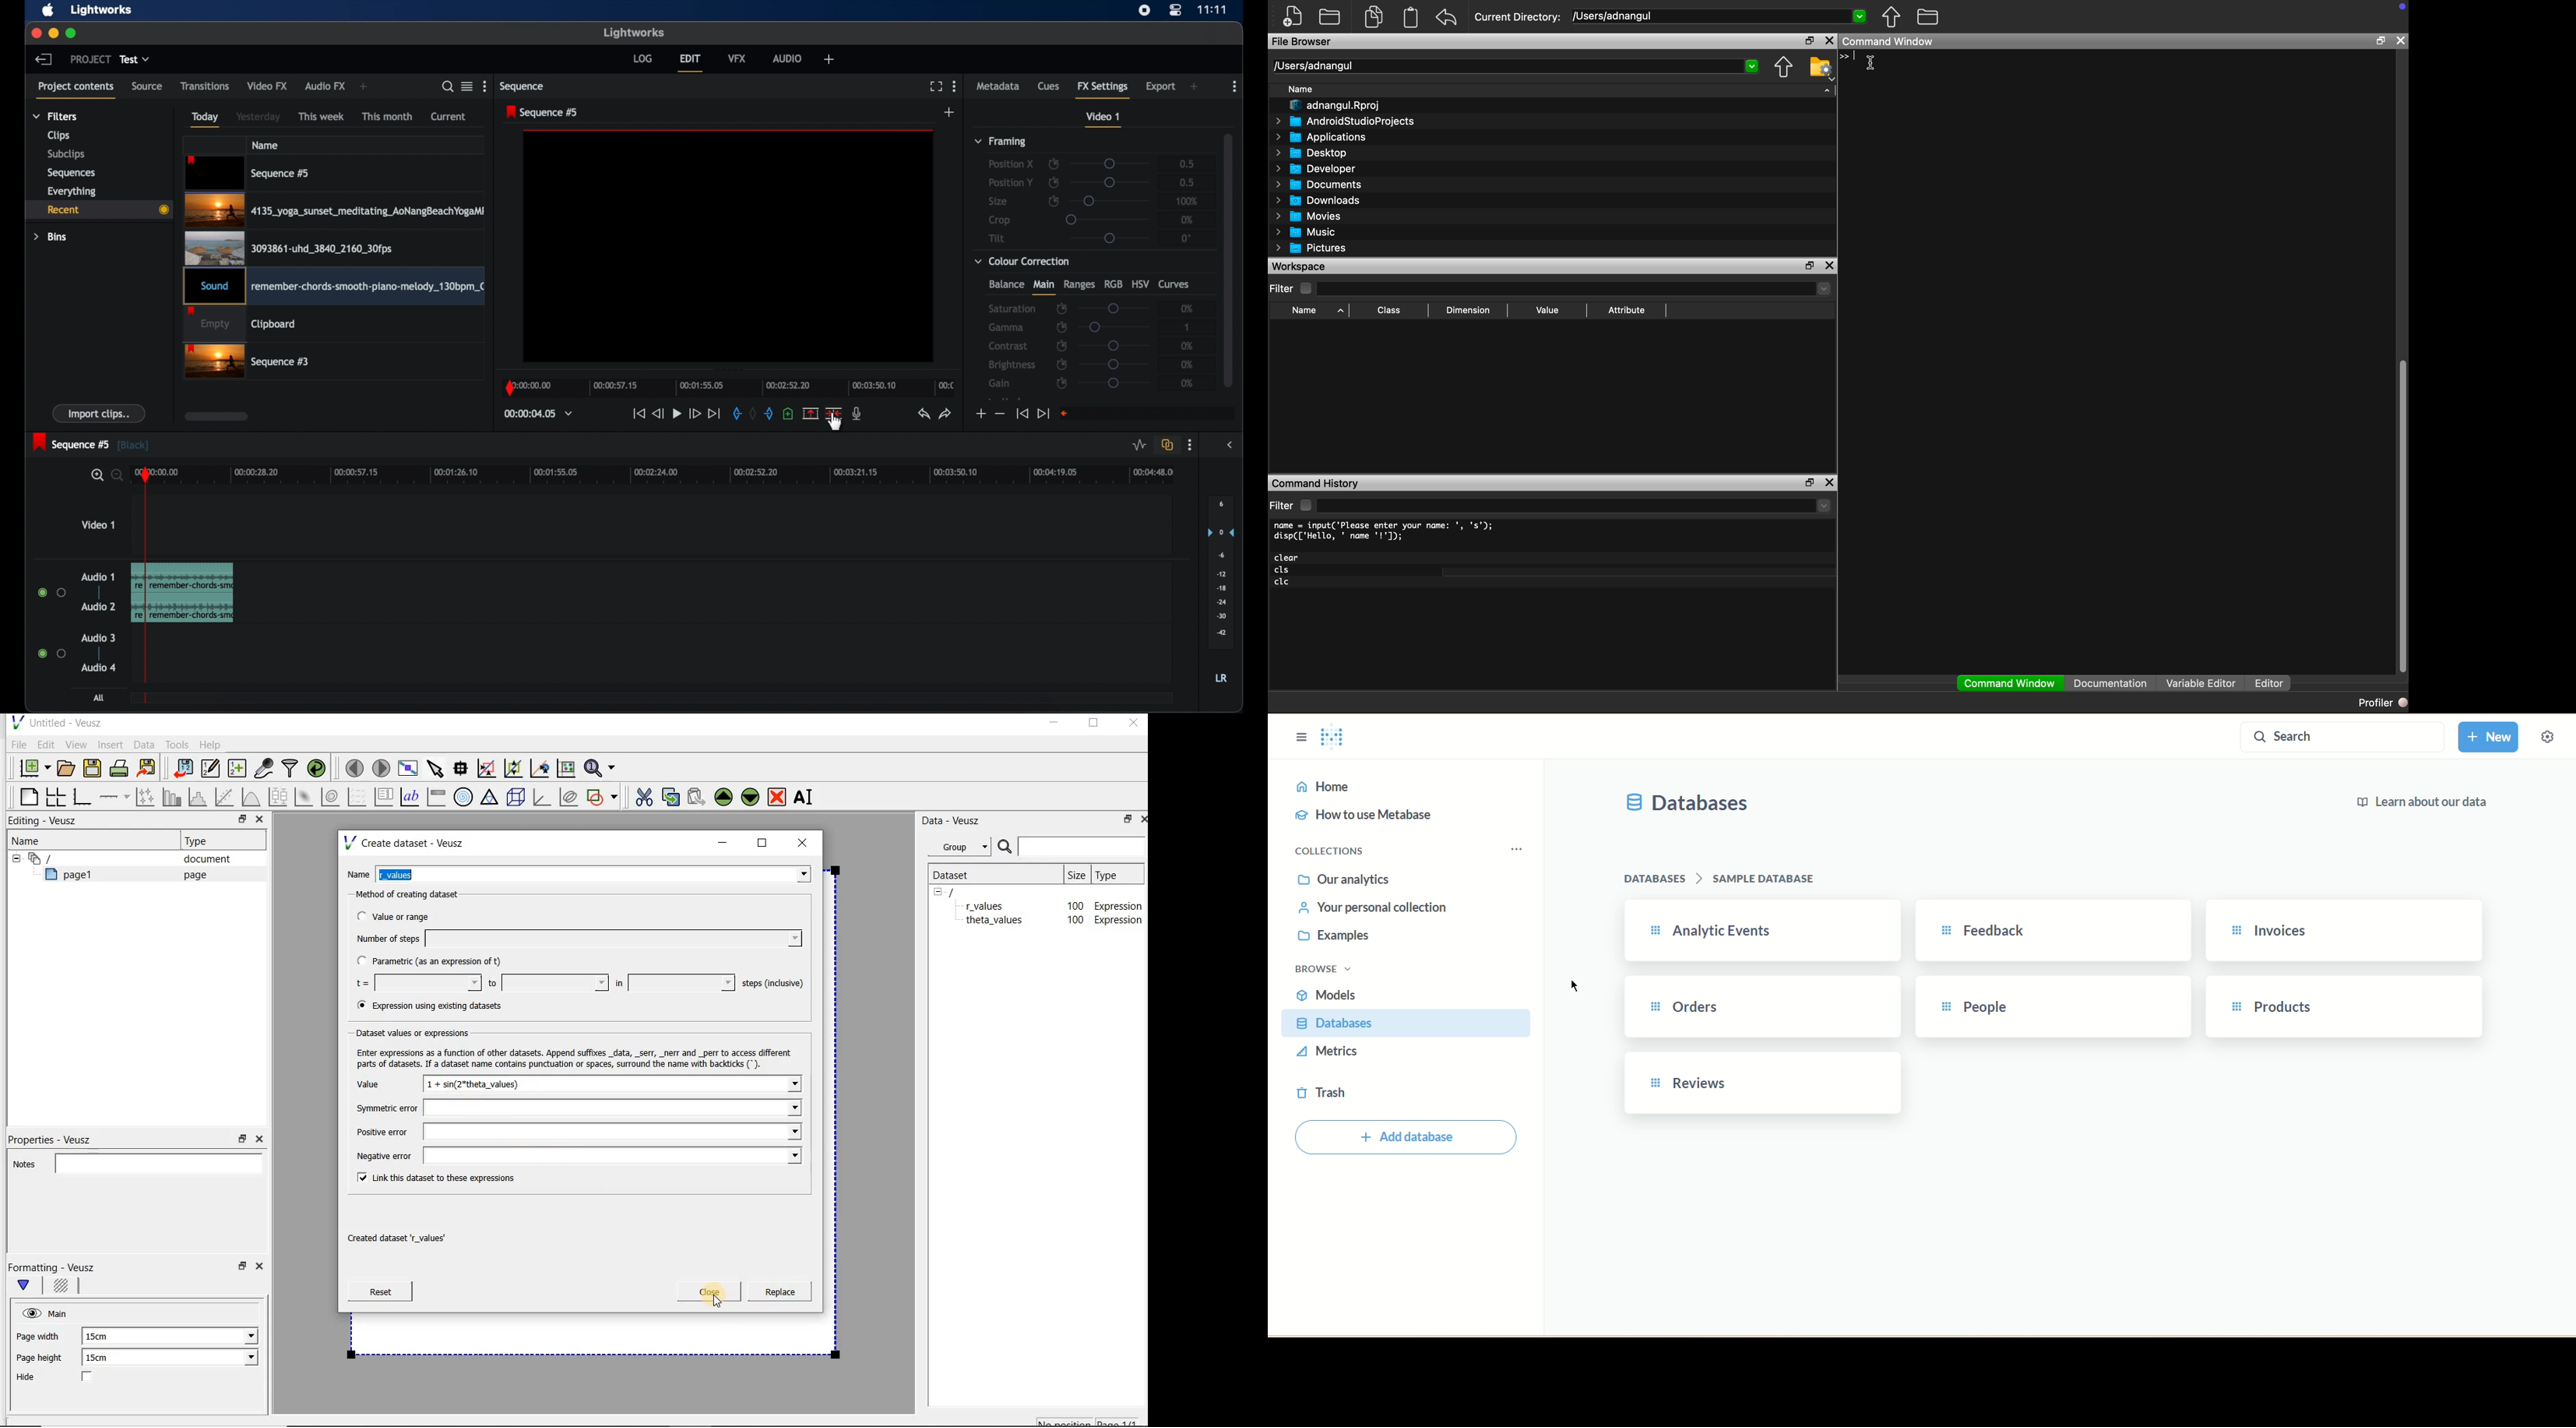 The height and width of the screenshot is (1428, 2576). What do you see at coordinates (788, 413) in the screenshot?
I see `add cue at the current position` at bounding box center [788, 413].